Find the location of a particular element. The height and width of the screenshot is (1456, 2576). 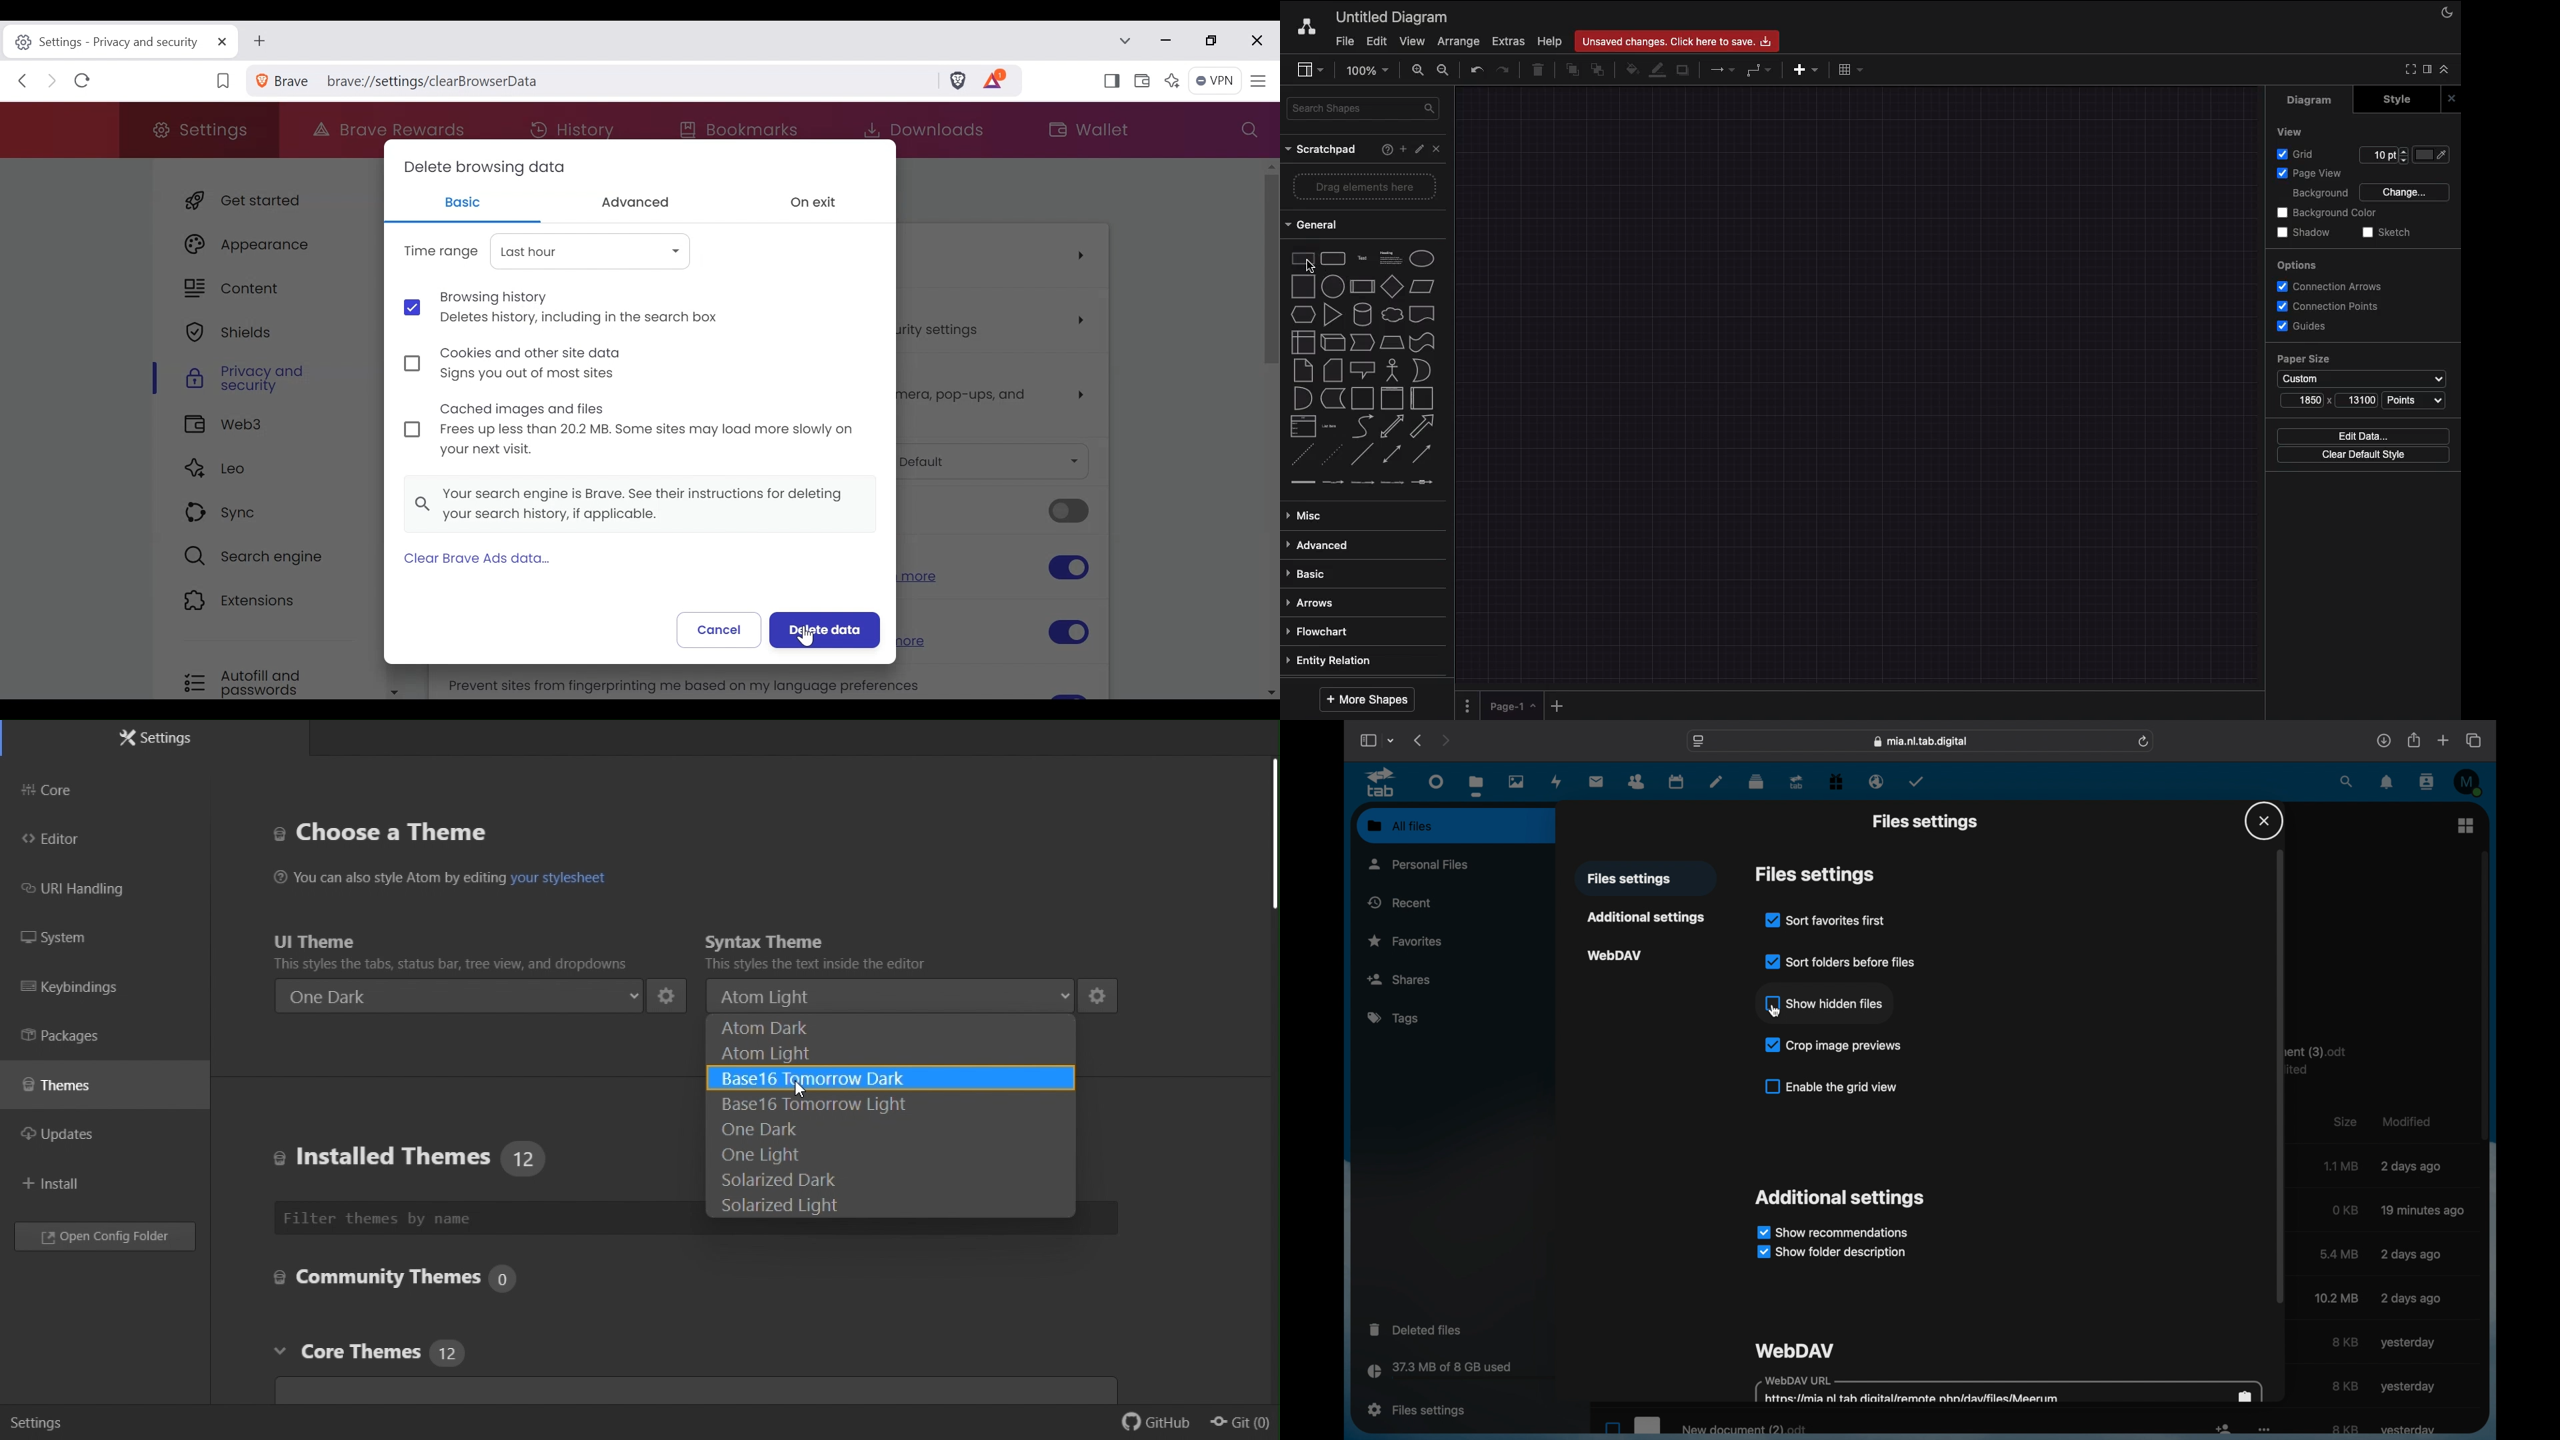

Table is located at coordinates (1851, 70).